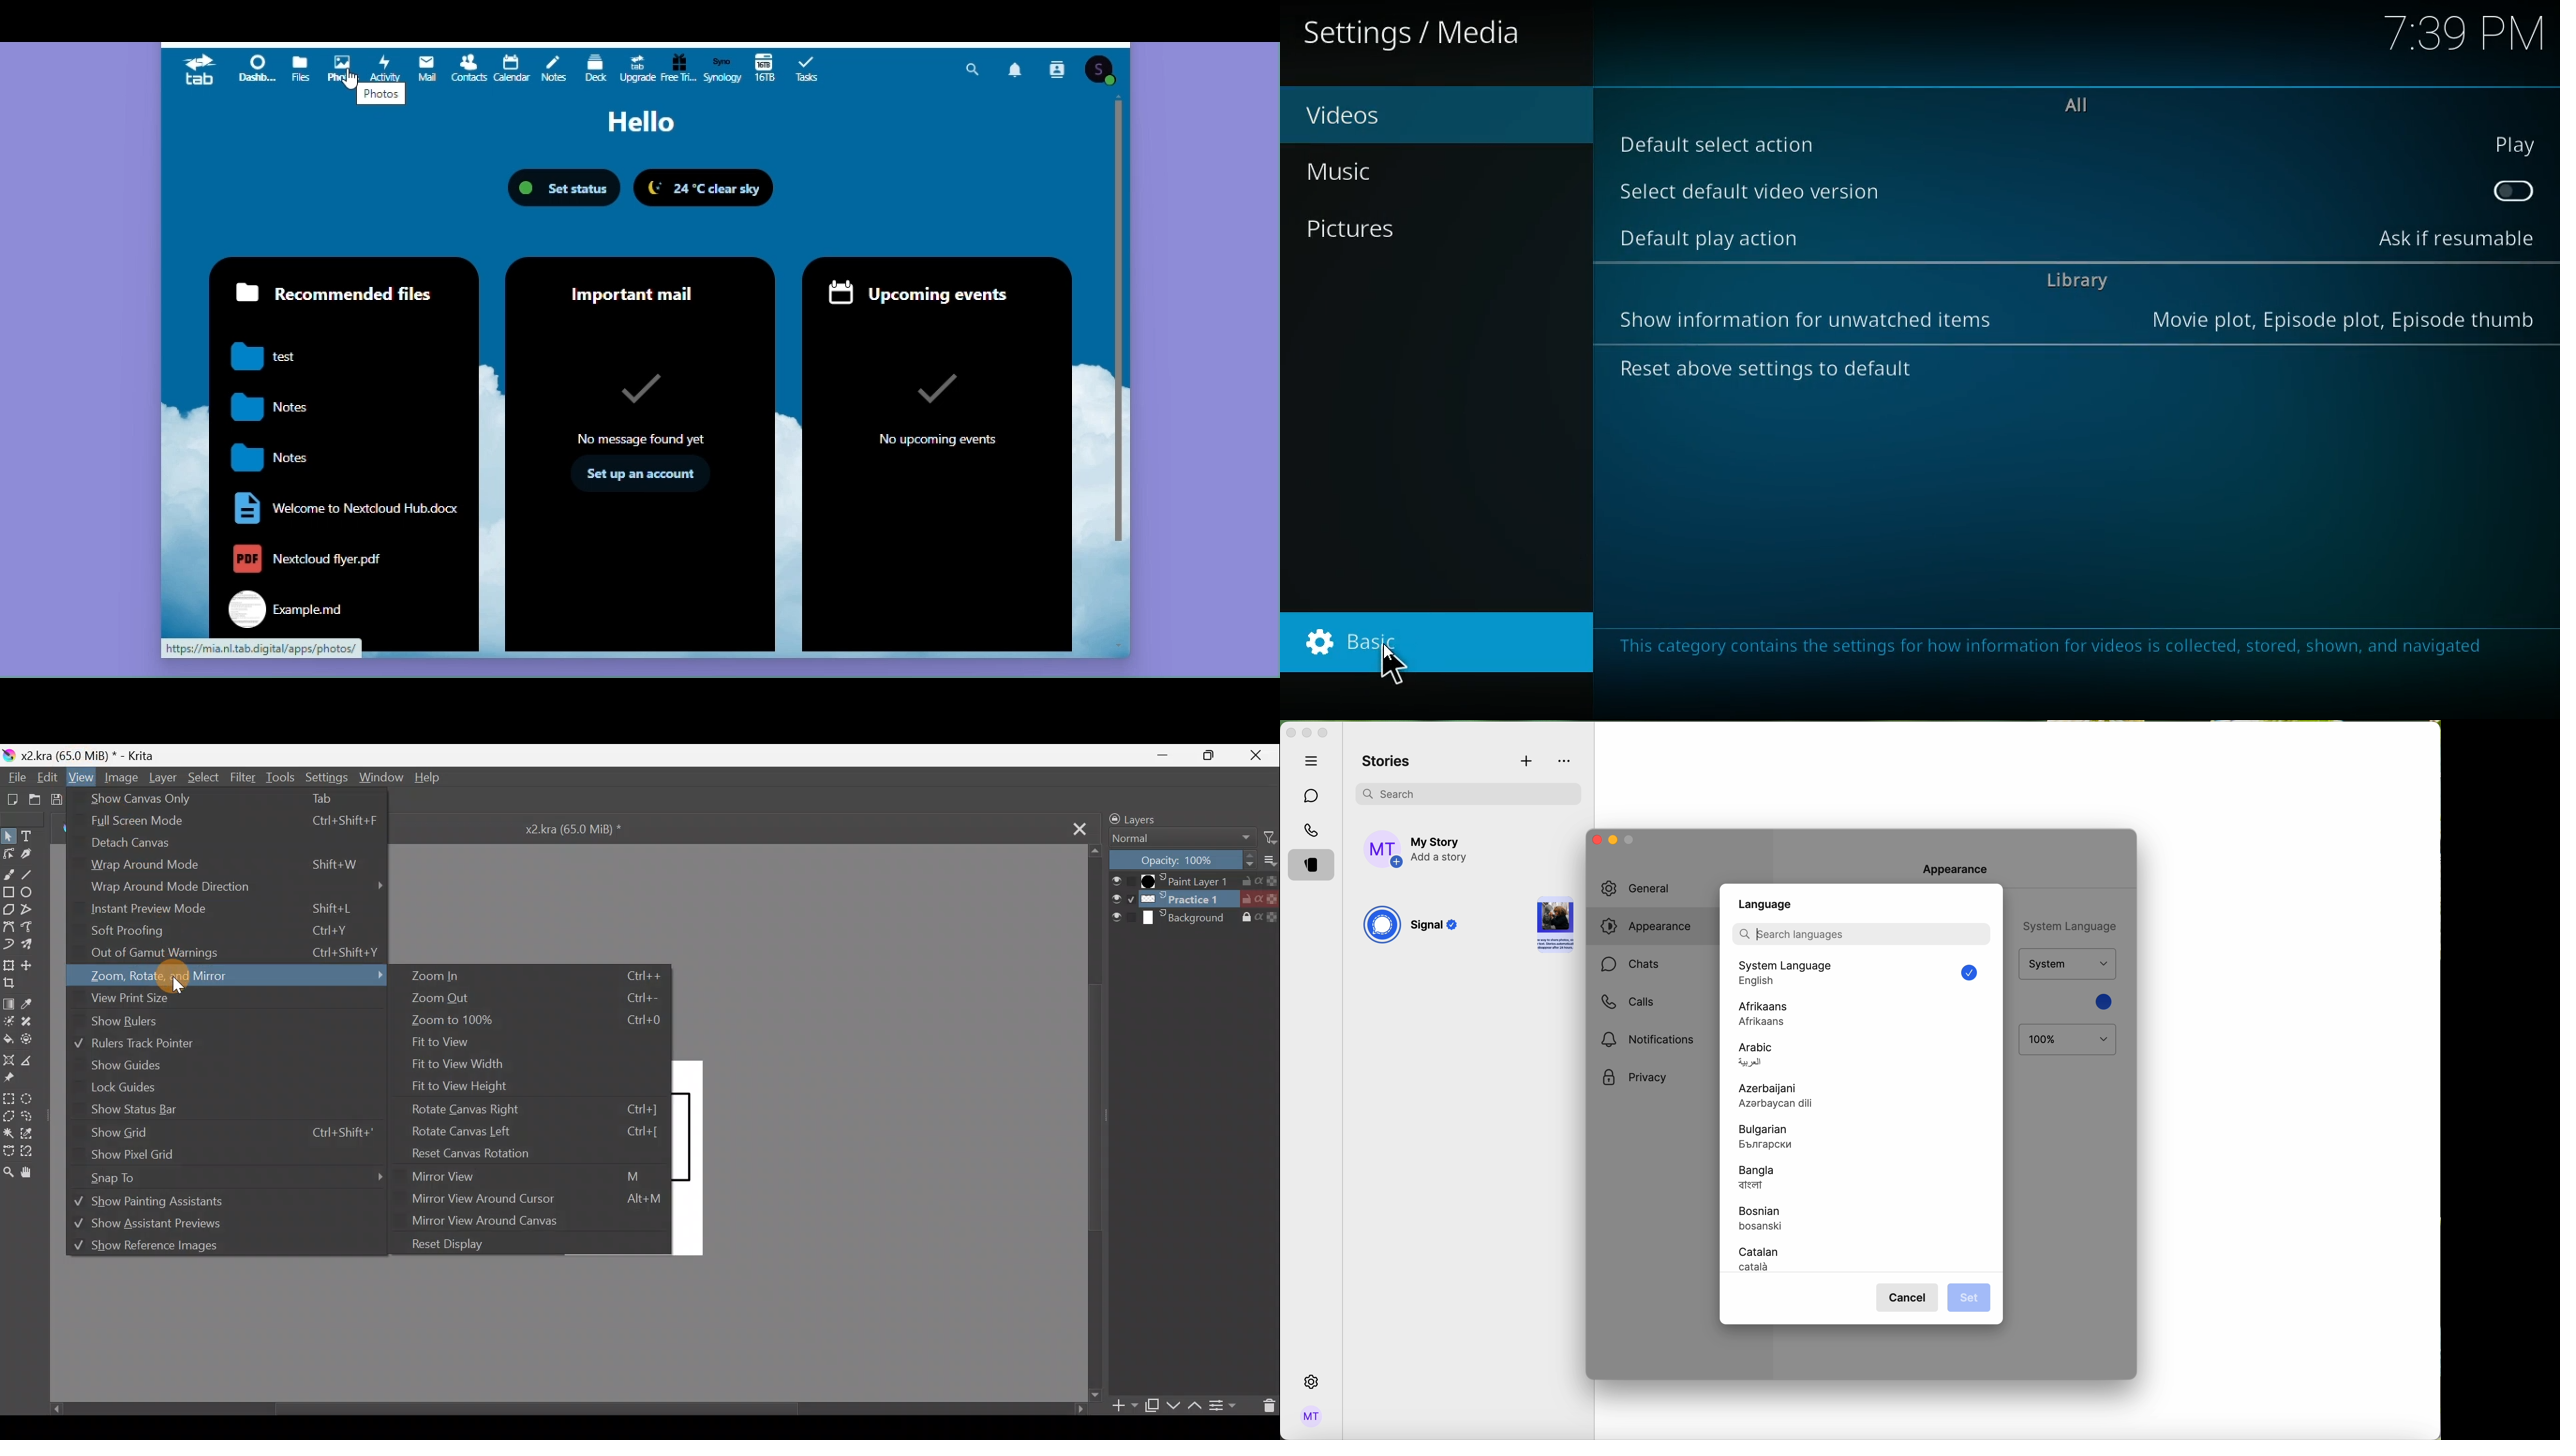 This screenshot has height=1456, width=2576. Describe the element at coordinates (9, 834) in the screenshot. I see `Select shapes tool` at that location.